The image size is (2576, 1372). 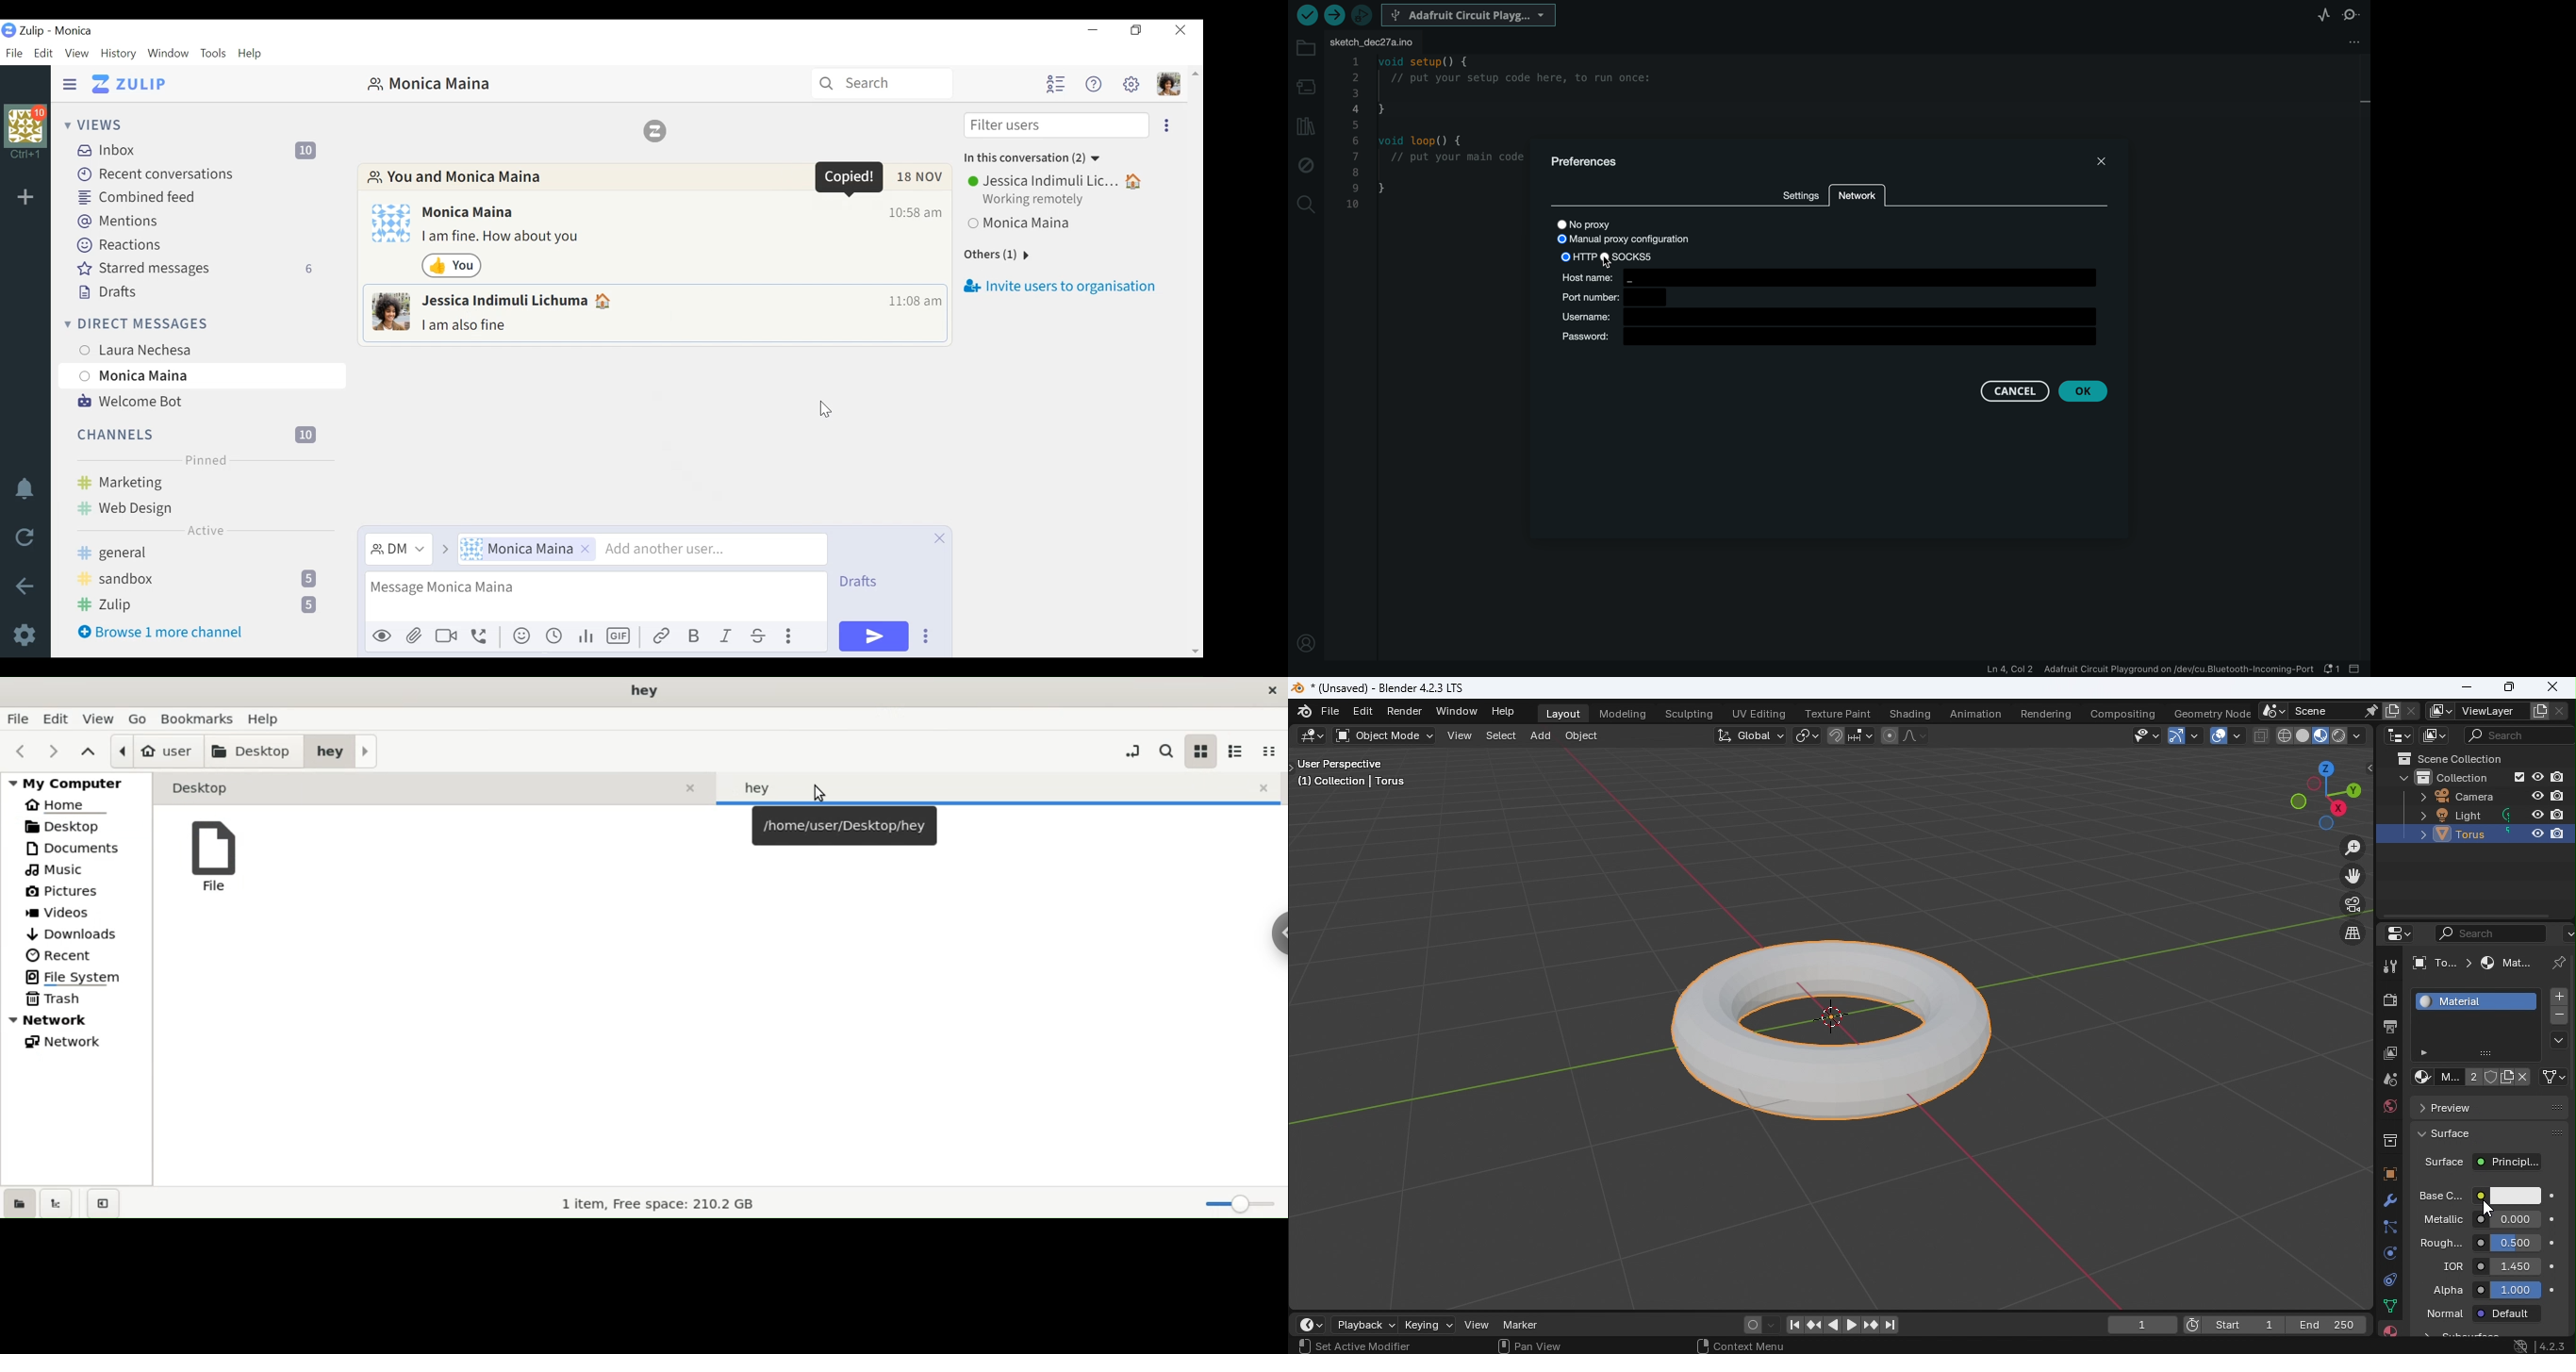 What do you see at coordinates (2354, 846) in the screenshot?
I see `Zoom in/out the view` at bounding box center [2354, 846].